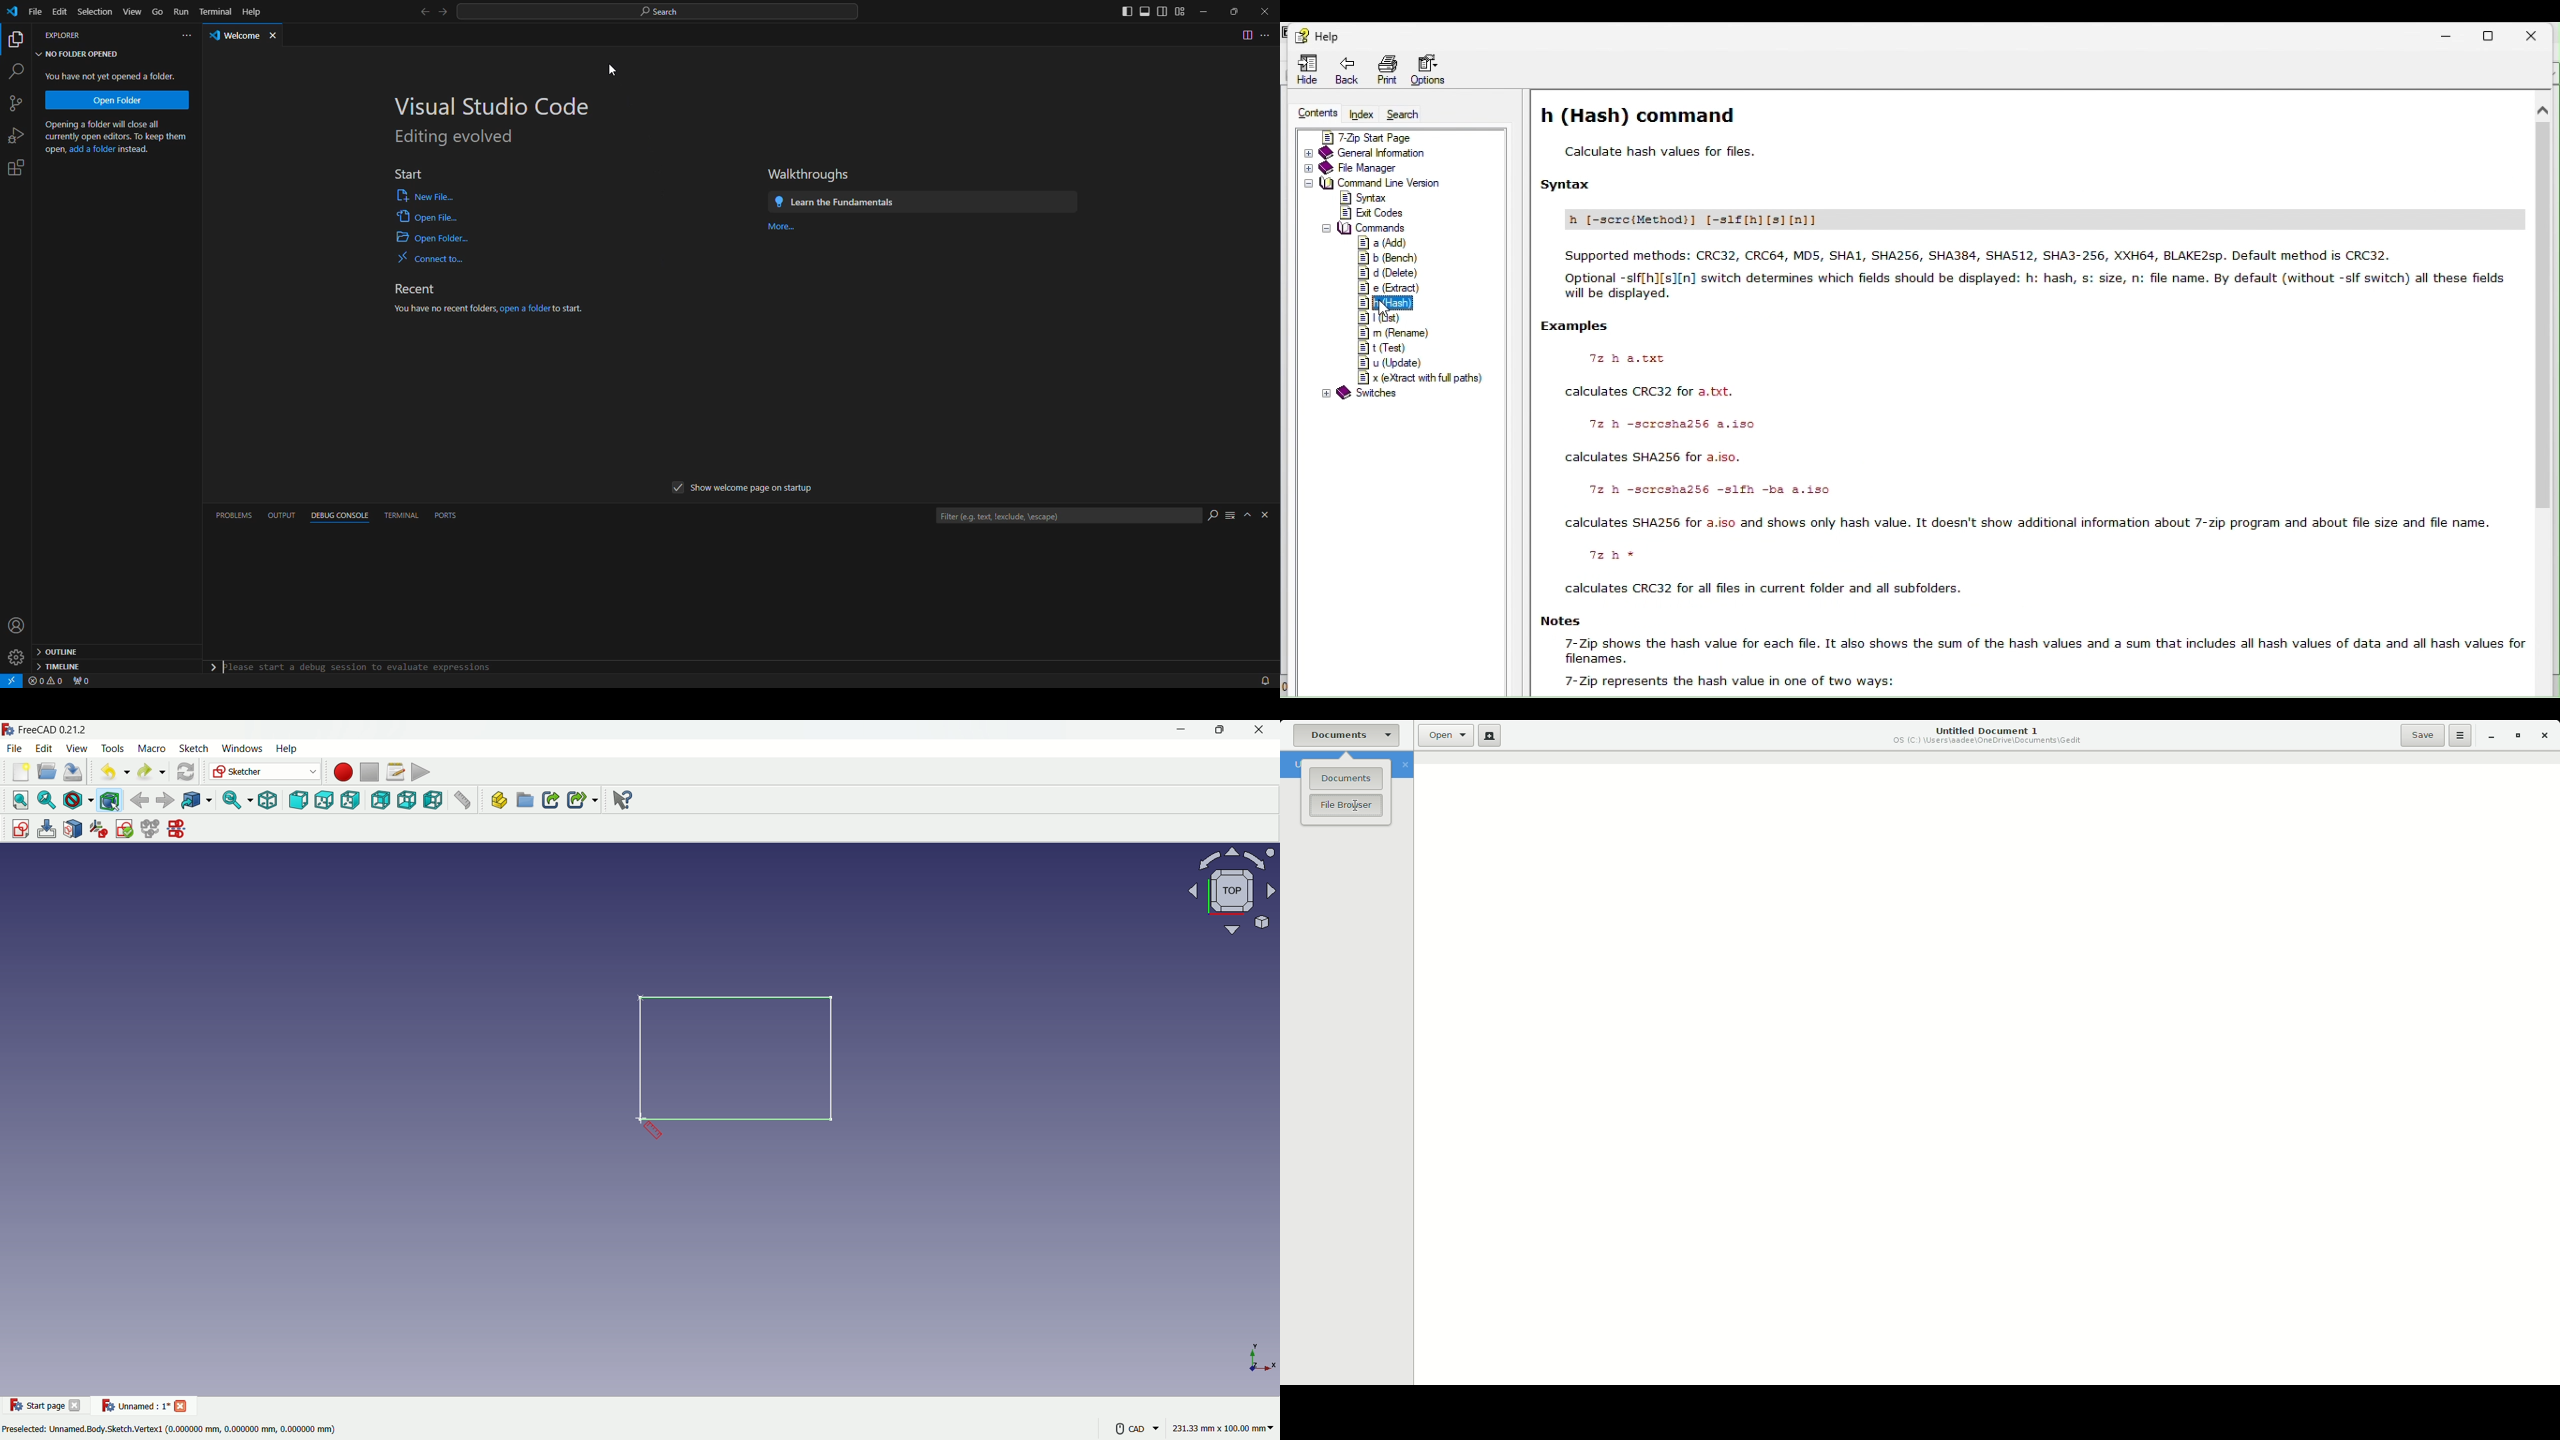 This screenshot has height=1456, width=2576. I want to click on timeline, so click(66, 667).